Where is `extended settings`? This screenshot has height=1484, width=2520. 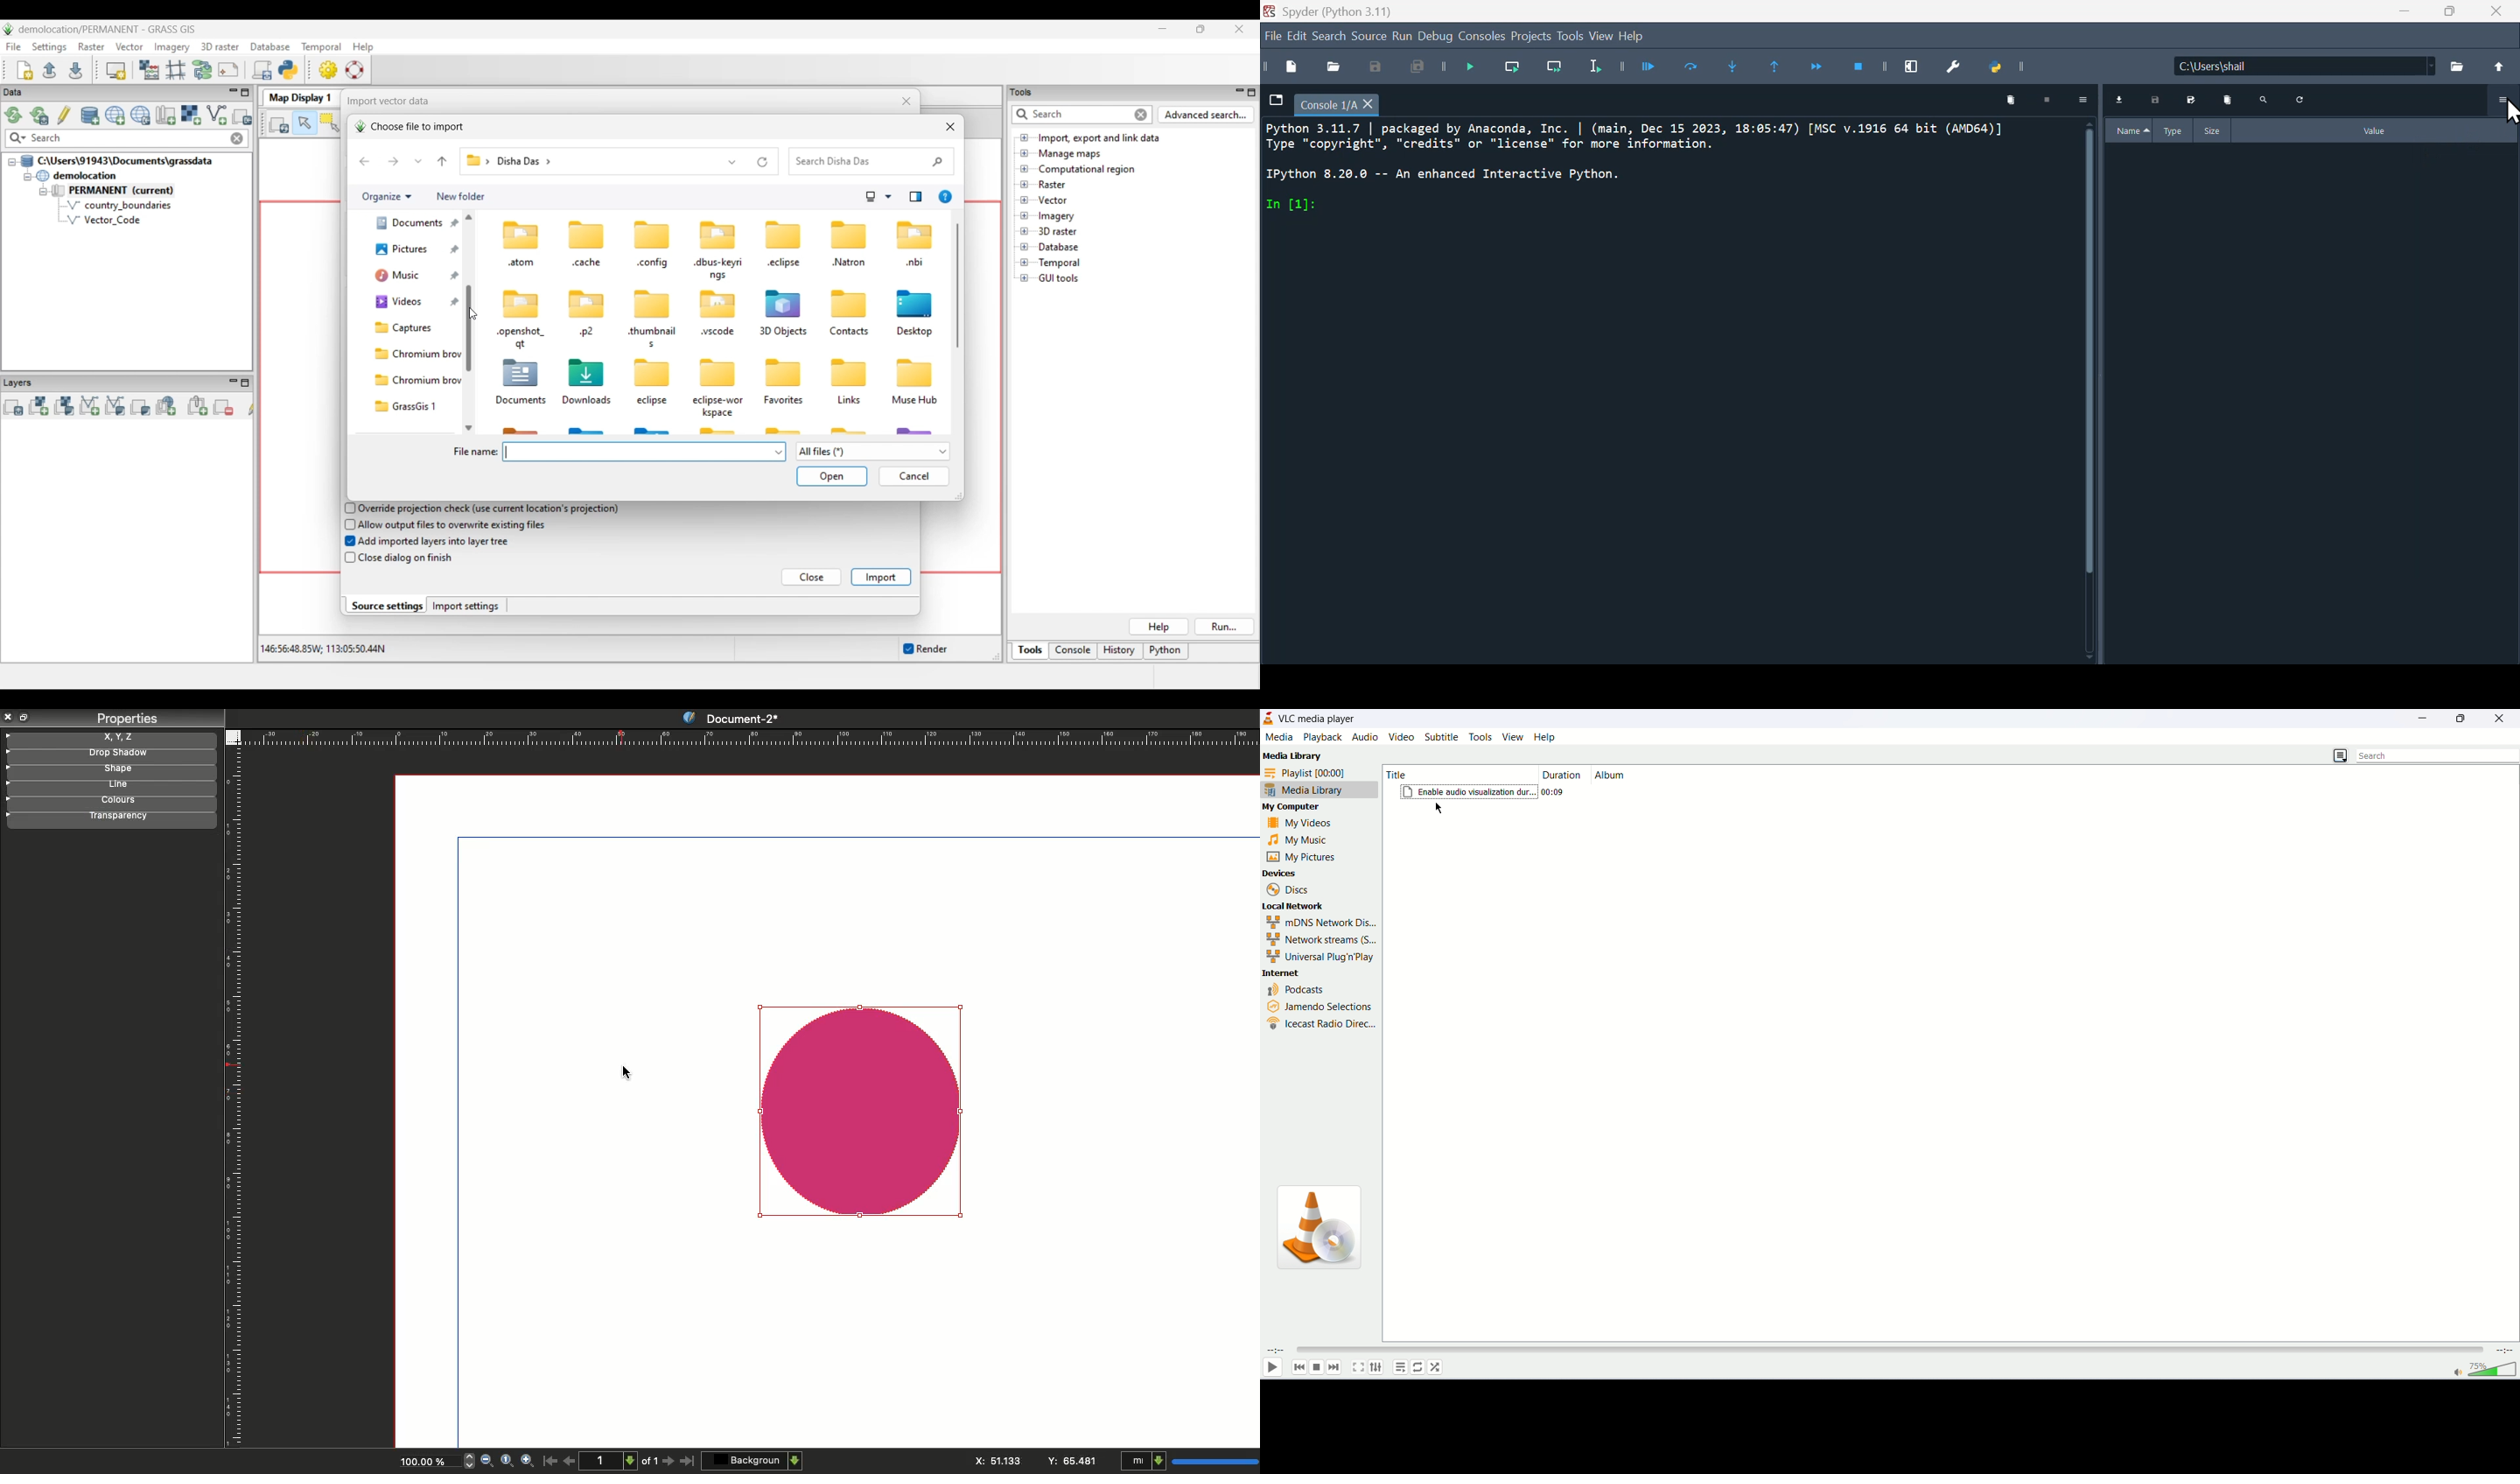
extended settings is located at coordinates (1376, 1367).